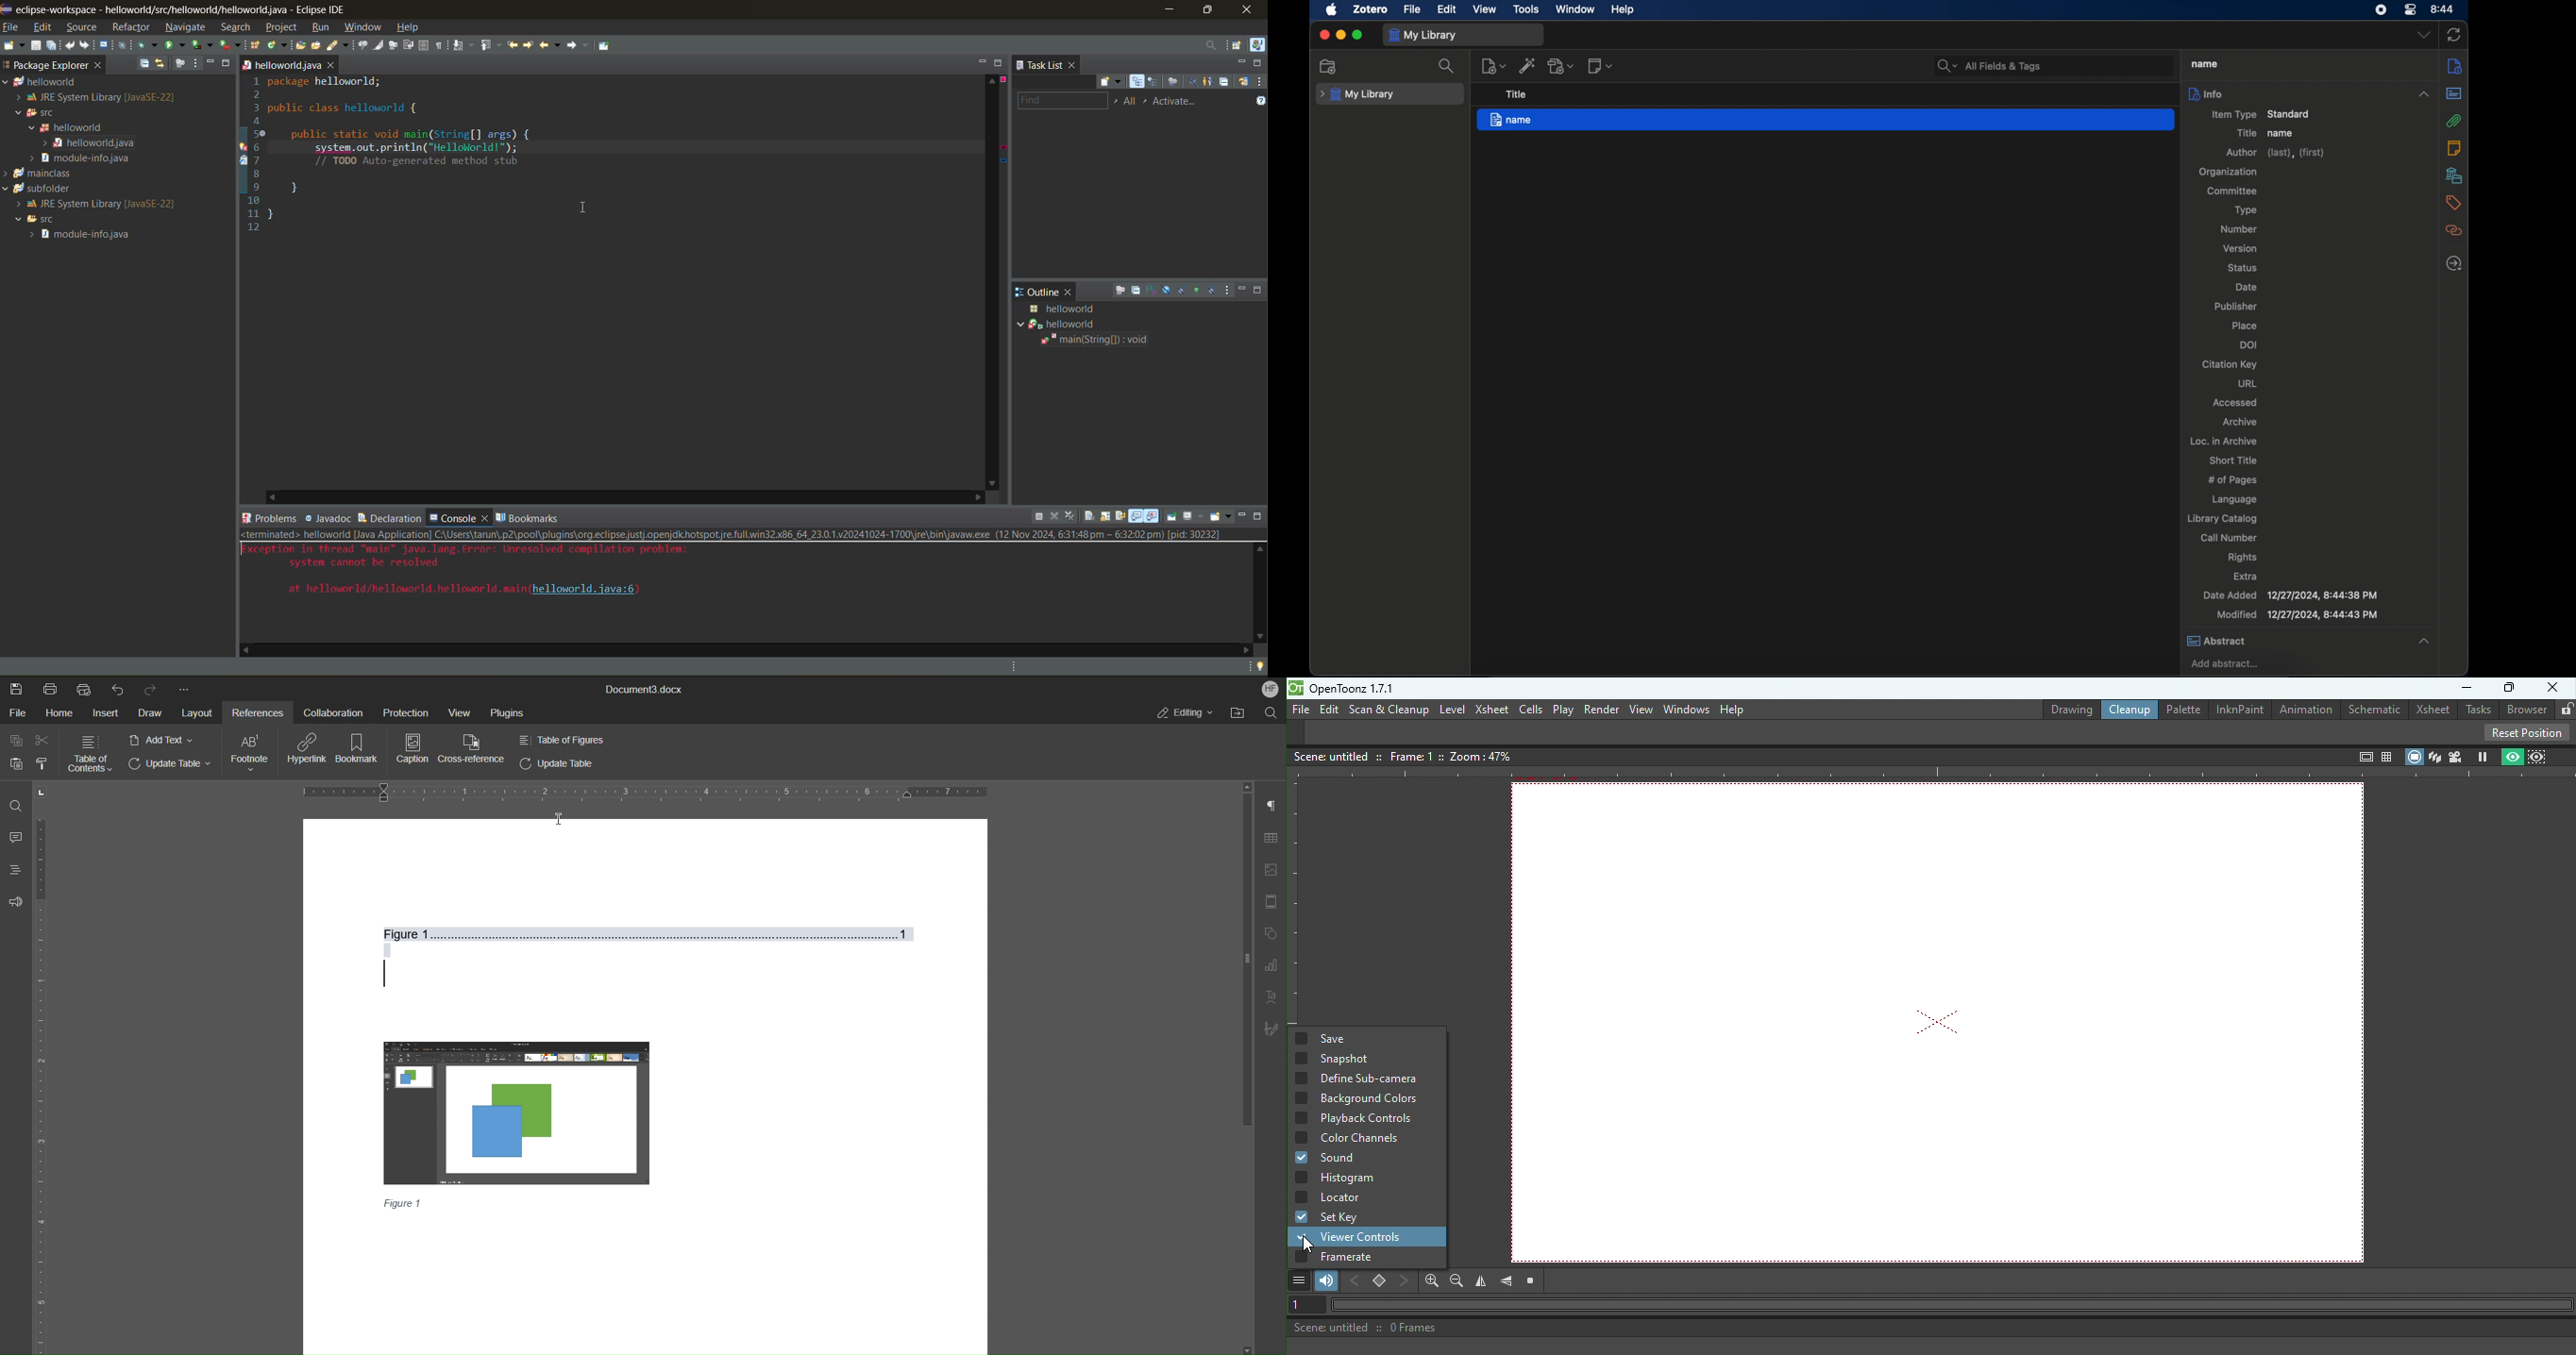 The height and width of the screenshot is (1372, 2576). What do you see at coordinates (2389, 753) in the screenshot?
I see `Field guide` at bounding box center [2389, 753].